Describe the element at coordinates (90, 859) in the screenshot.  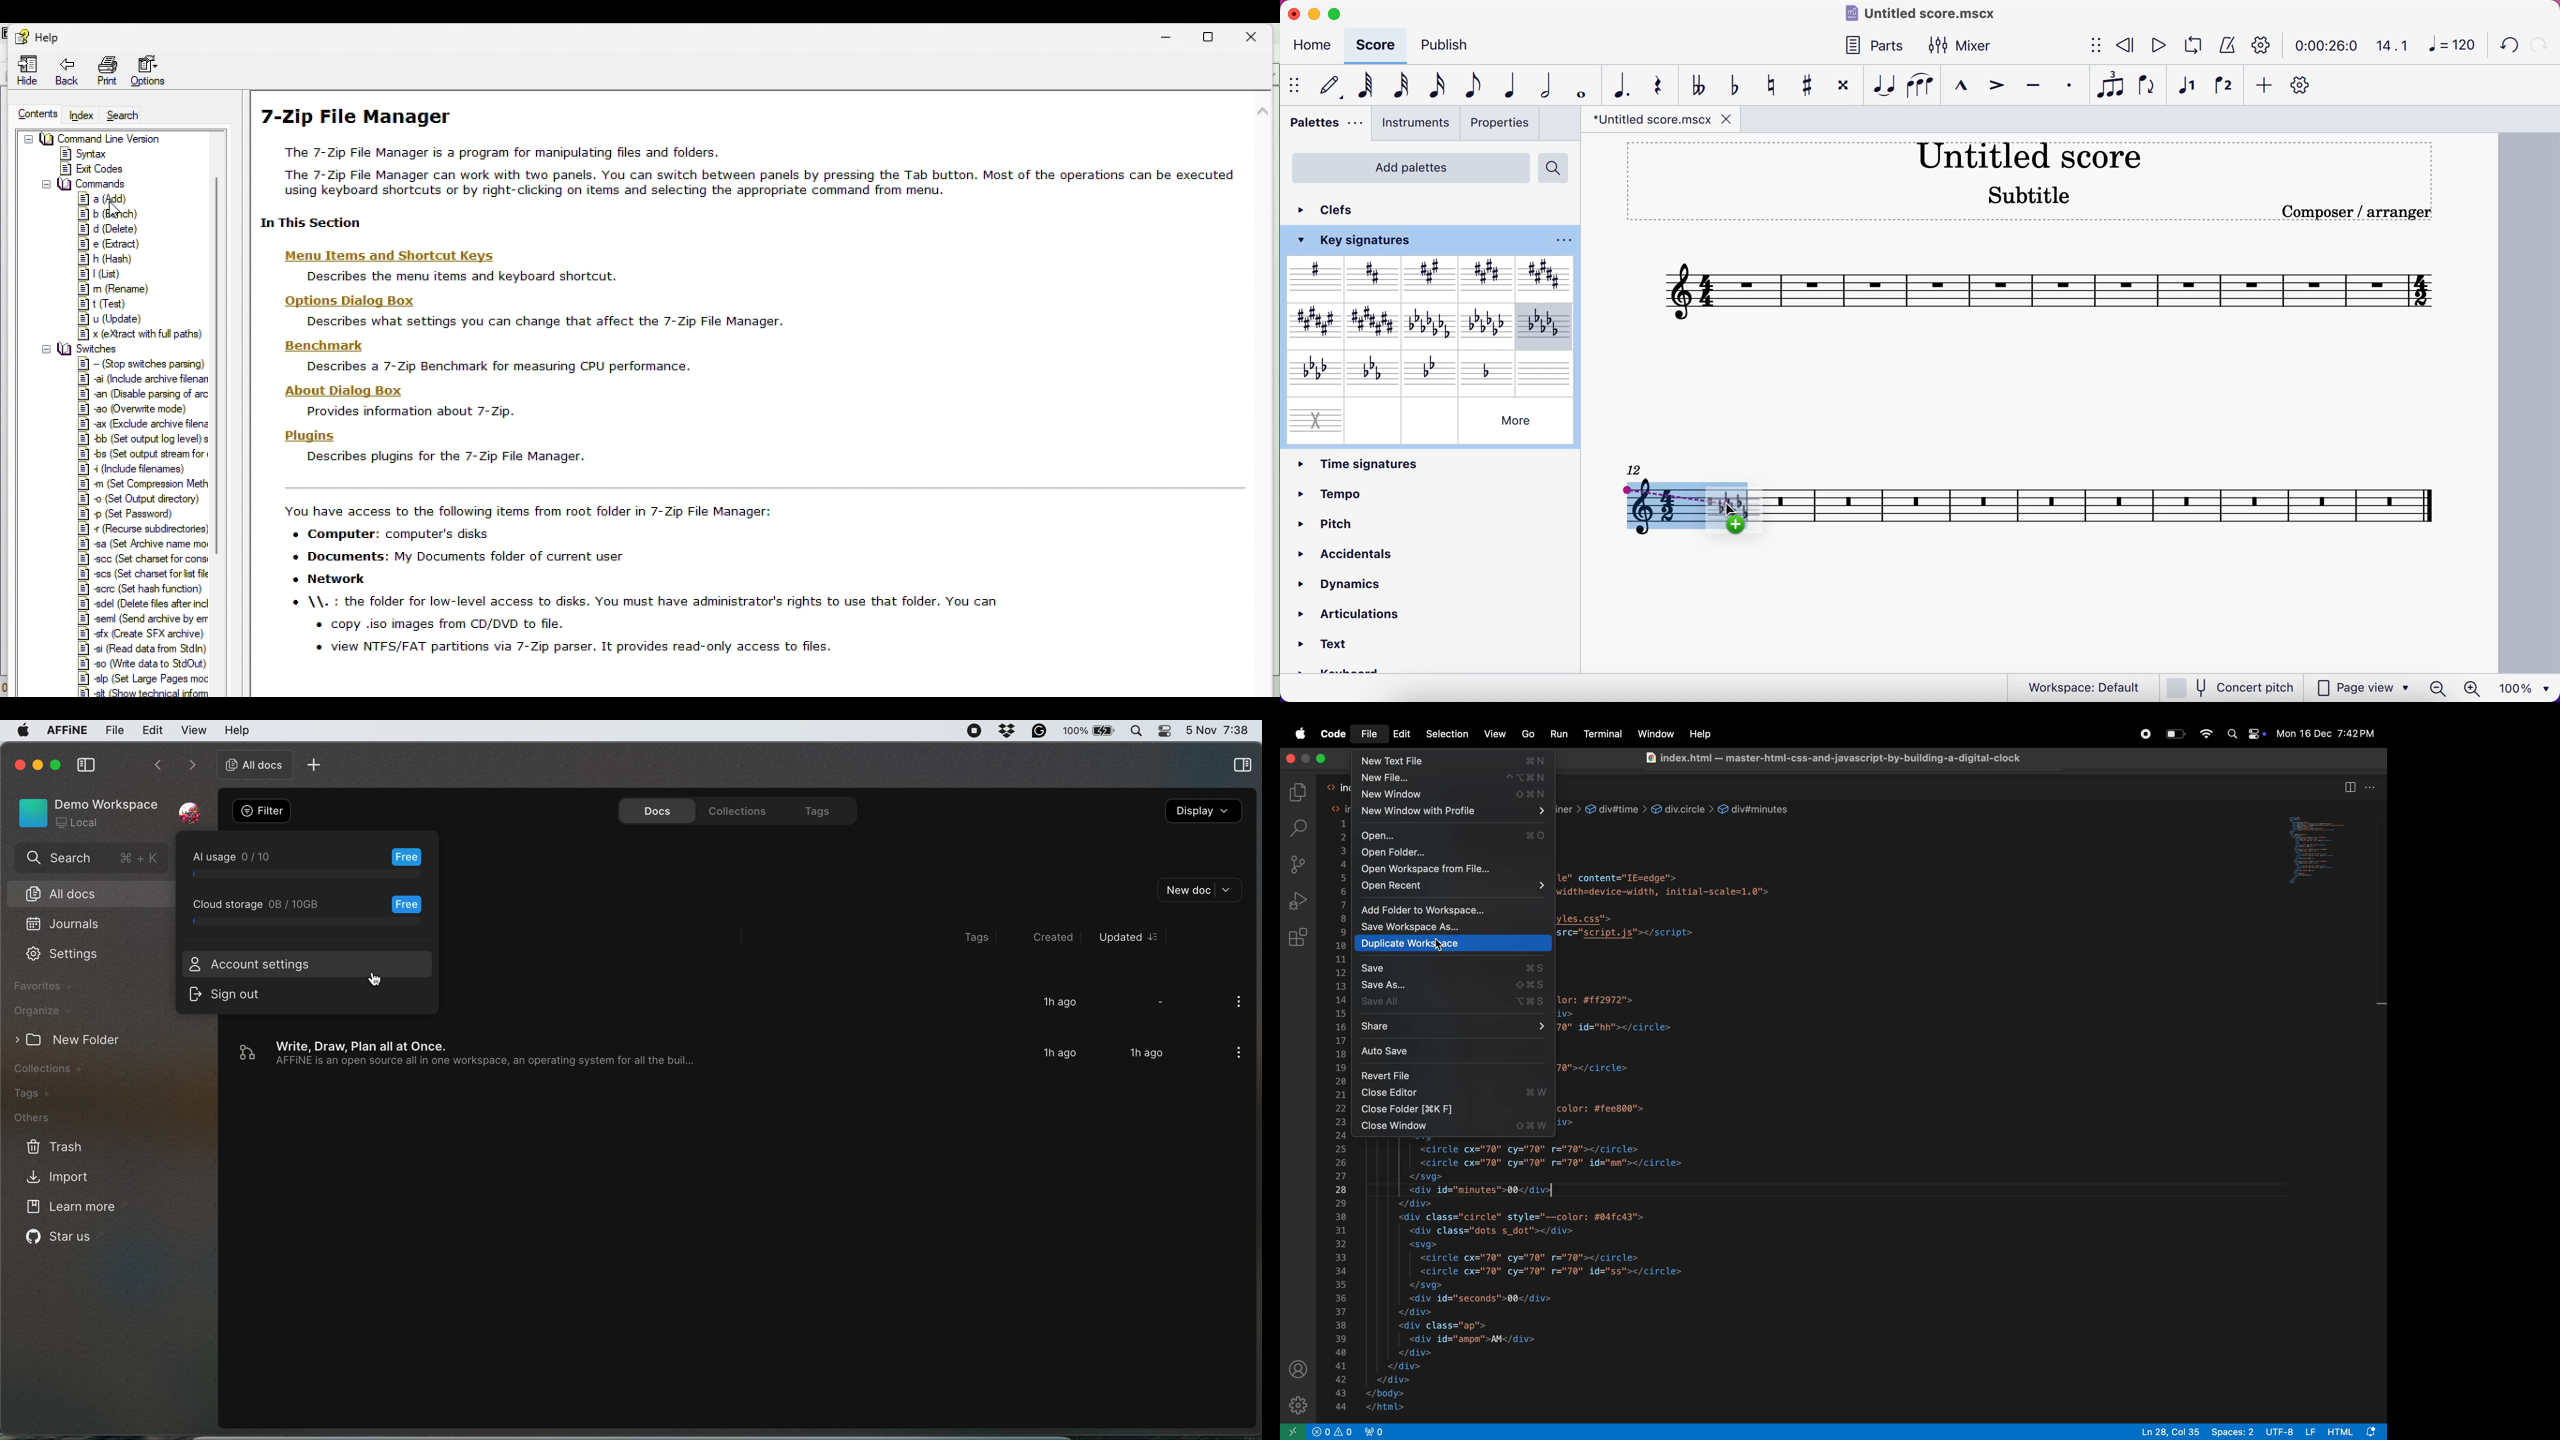
I see `search` at that location.